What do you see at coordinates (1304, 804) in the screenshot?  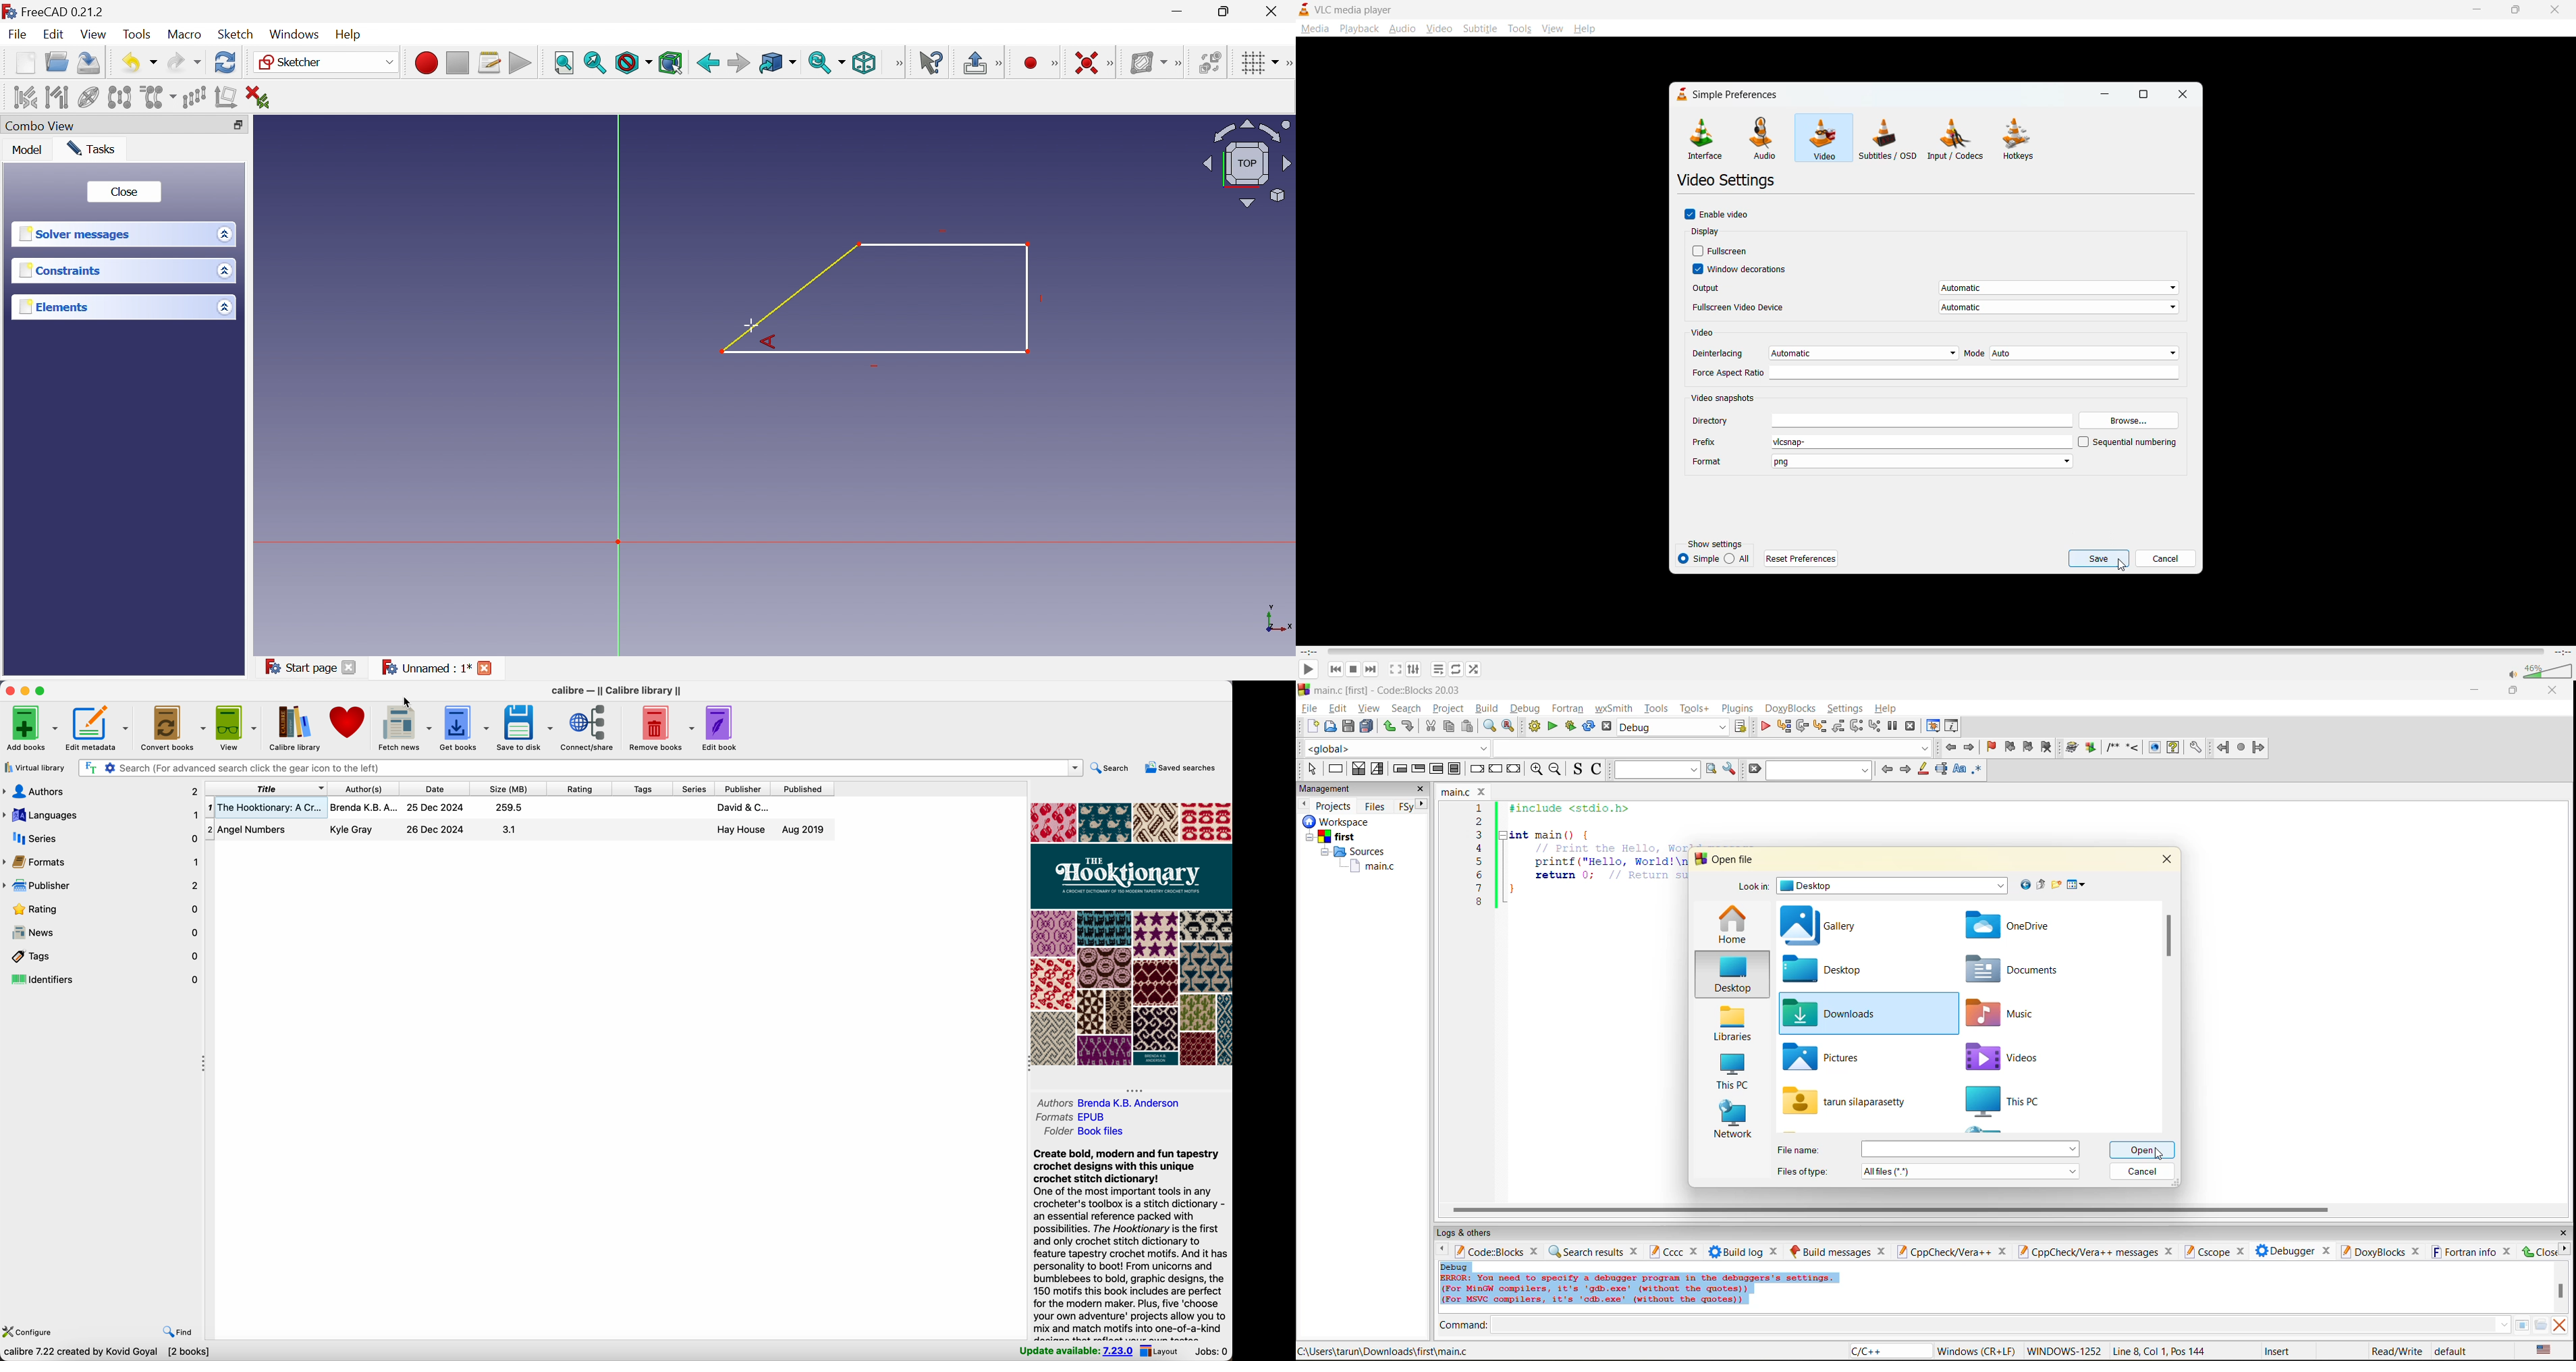 I see `previous` at bounding box center [1304, 804].